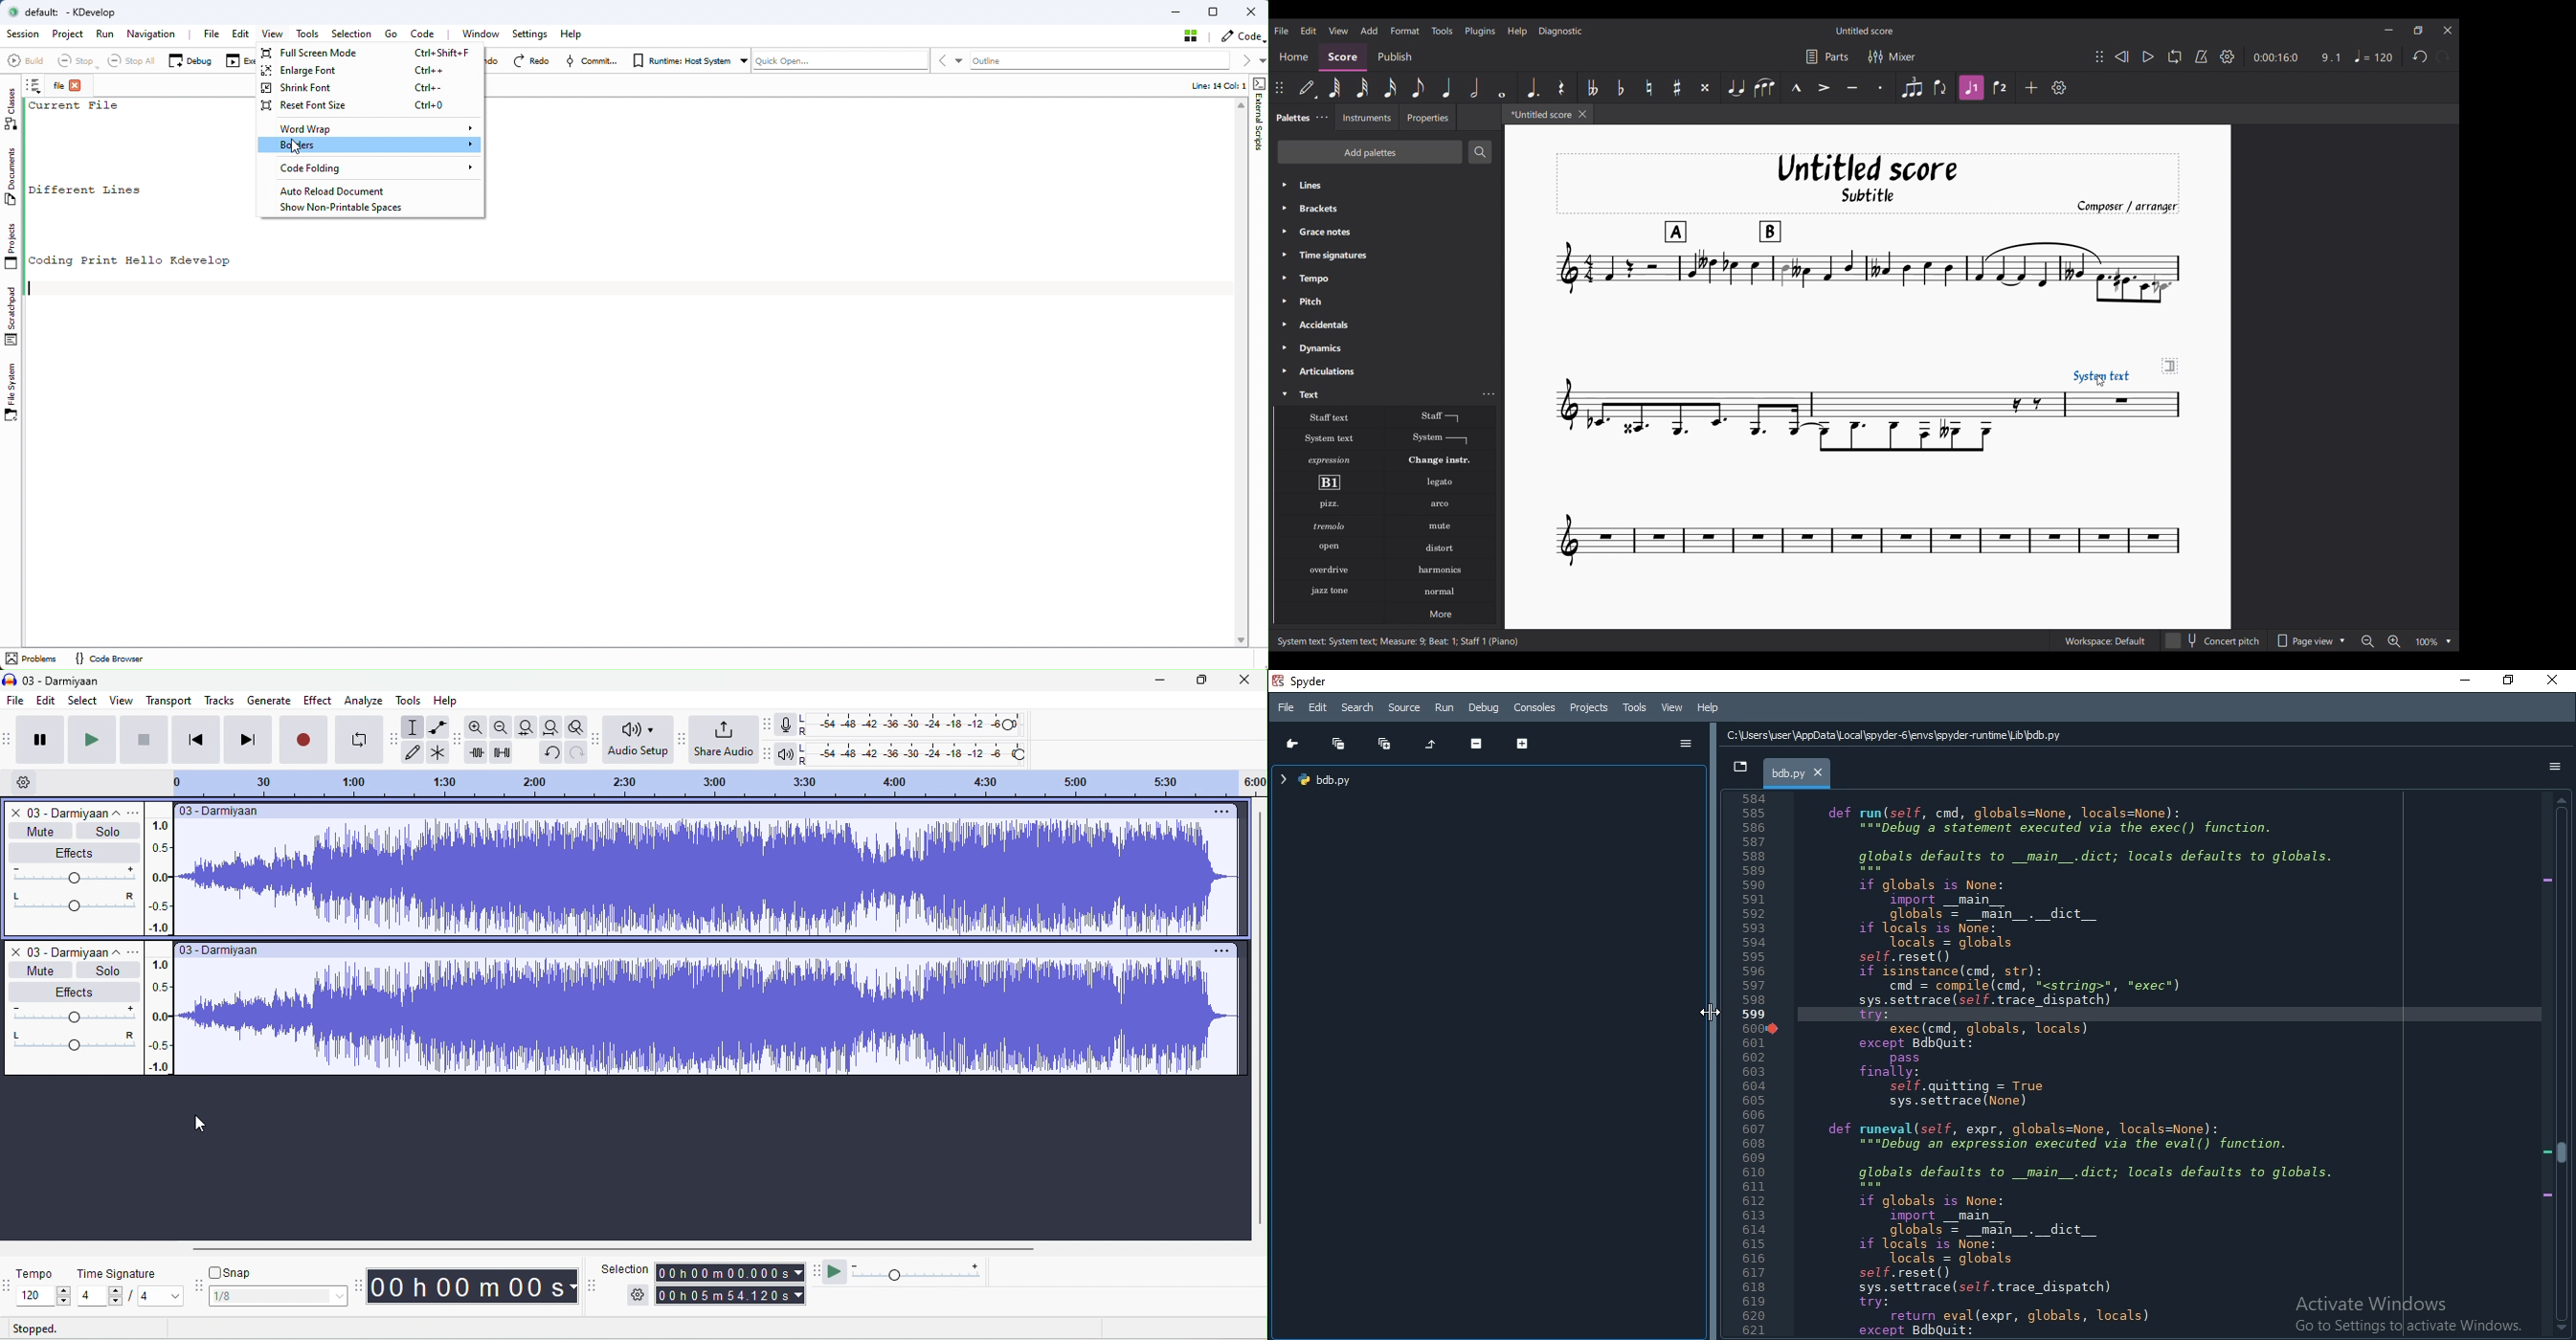 This screenshot has height=1344, width=2576. What do you see at coordinates (8, 1285) in the screenshot?
I see `tempo options` at bounding box center [8, 1285].